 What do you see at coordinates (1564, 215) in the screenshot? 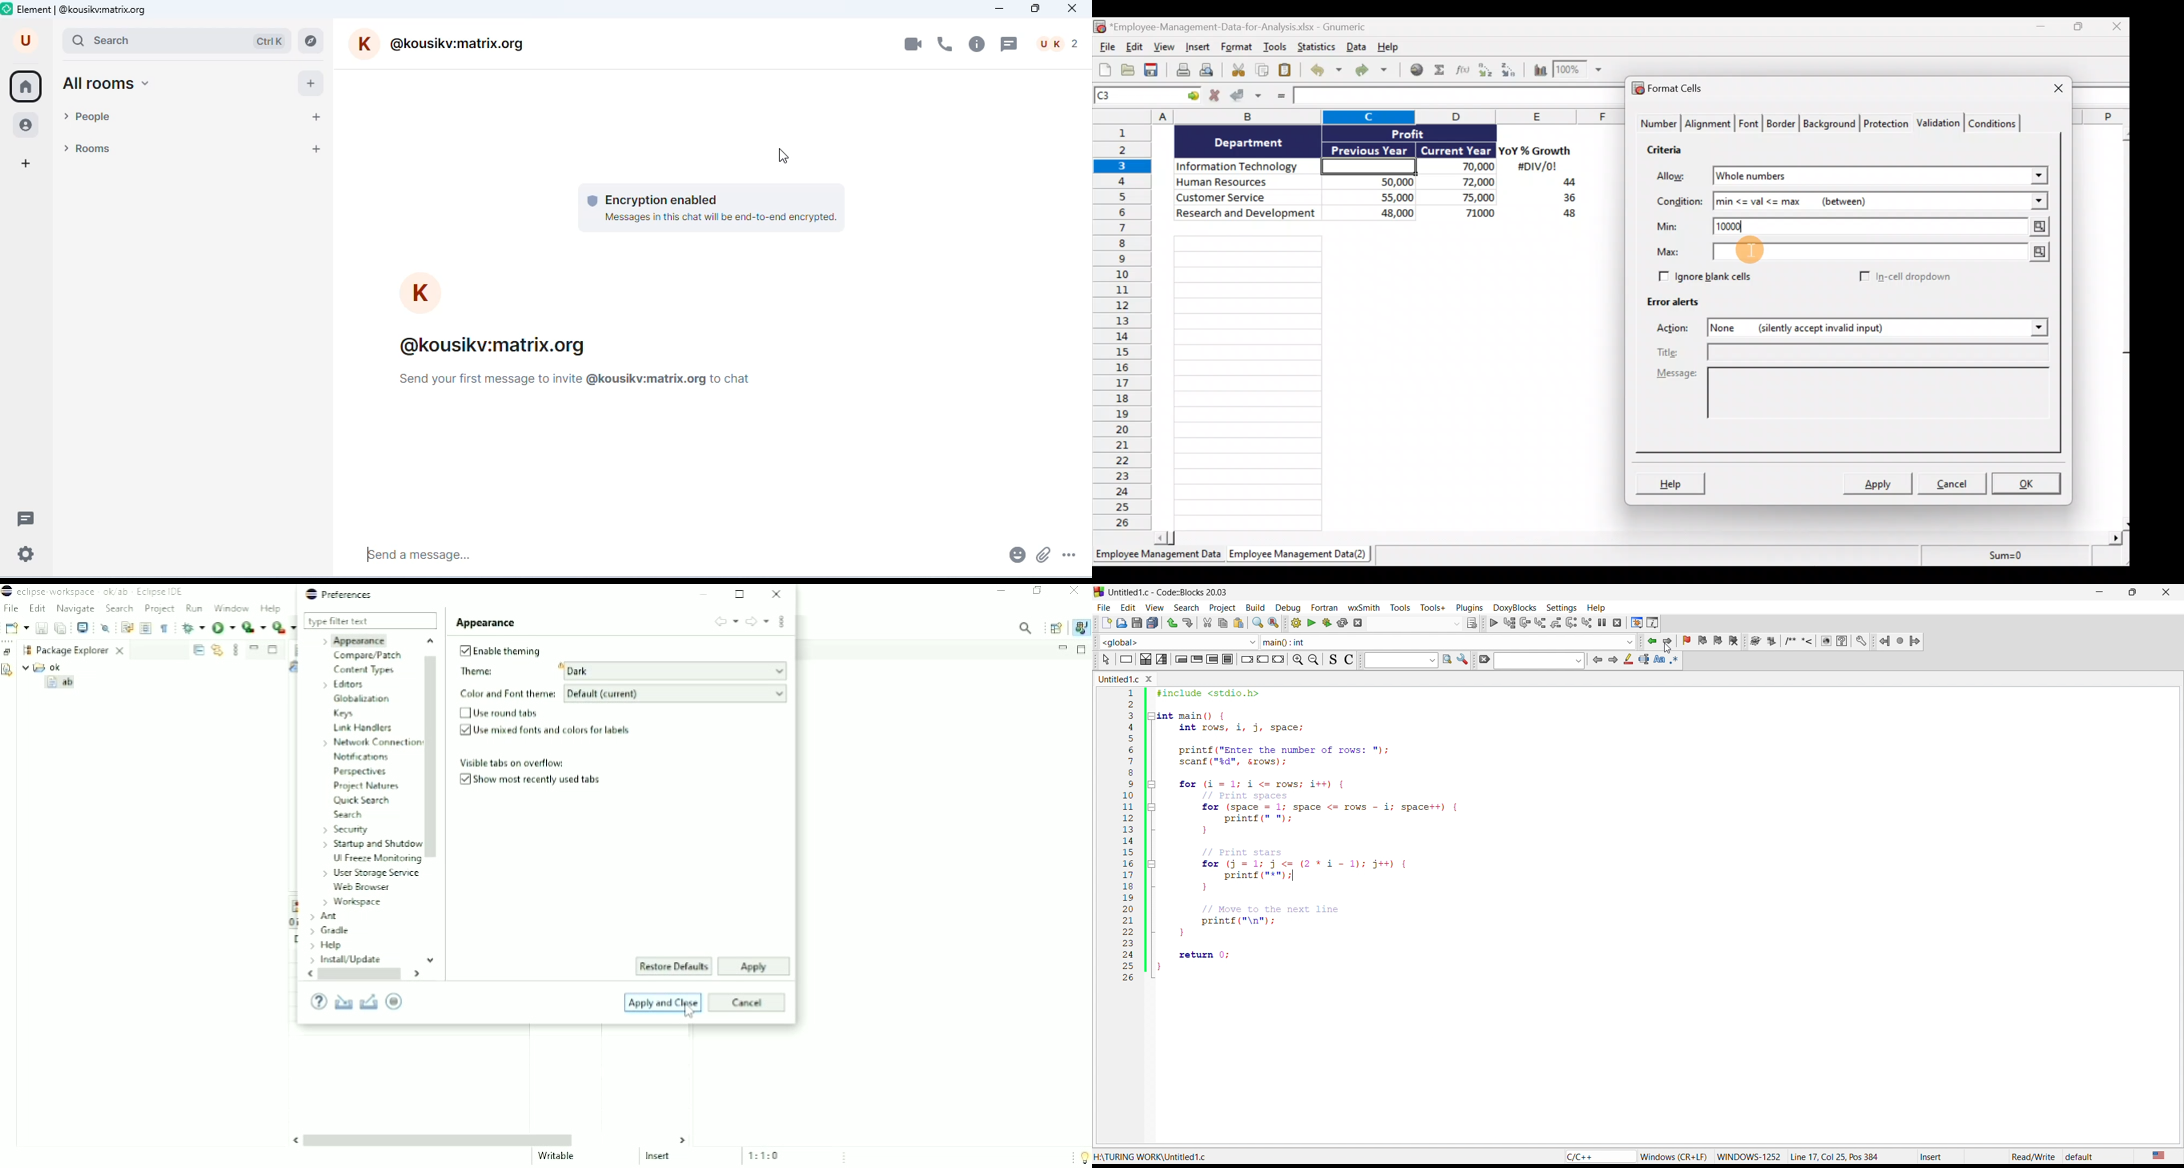
I see `48` at bounding box center [1564, 215].